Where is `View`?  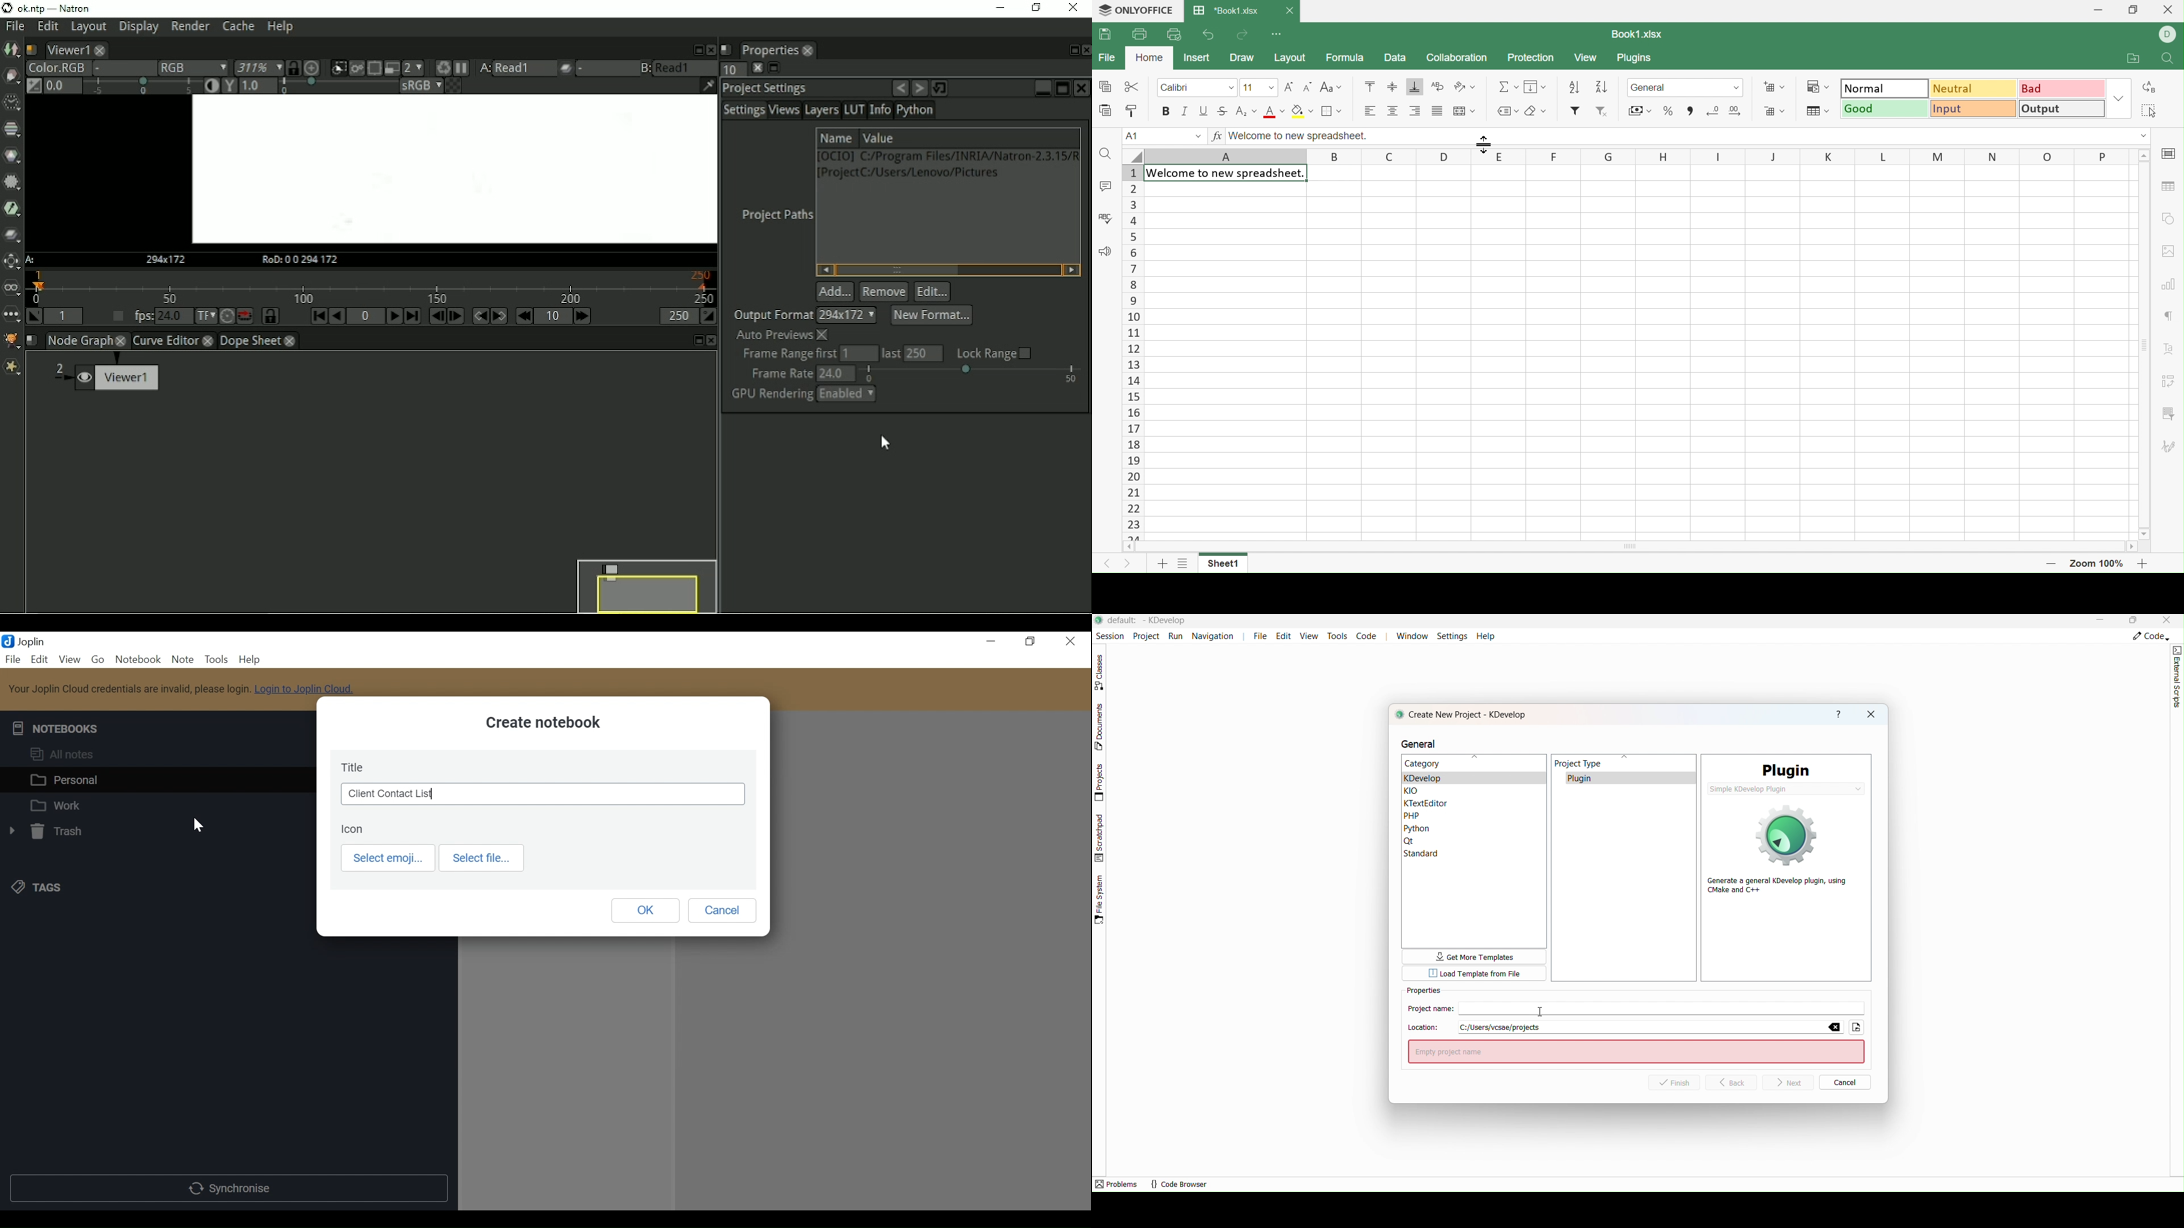 View is located at coordinates (1588, 59).